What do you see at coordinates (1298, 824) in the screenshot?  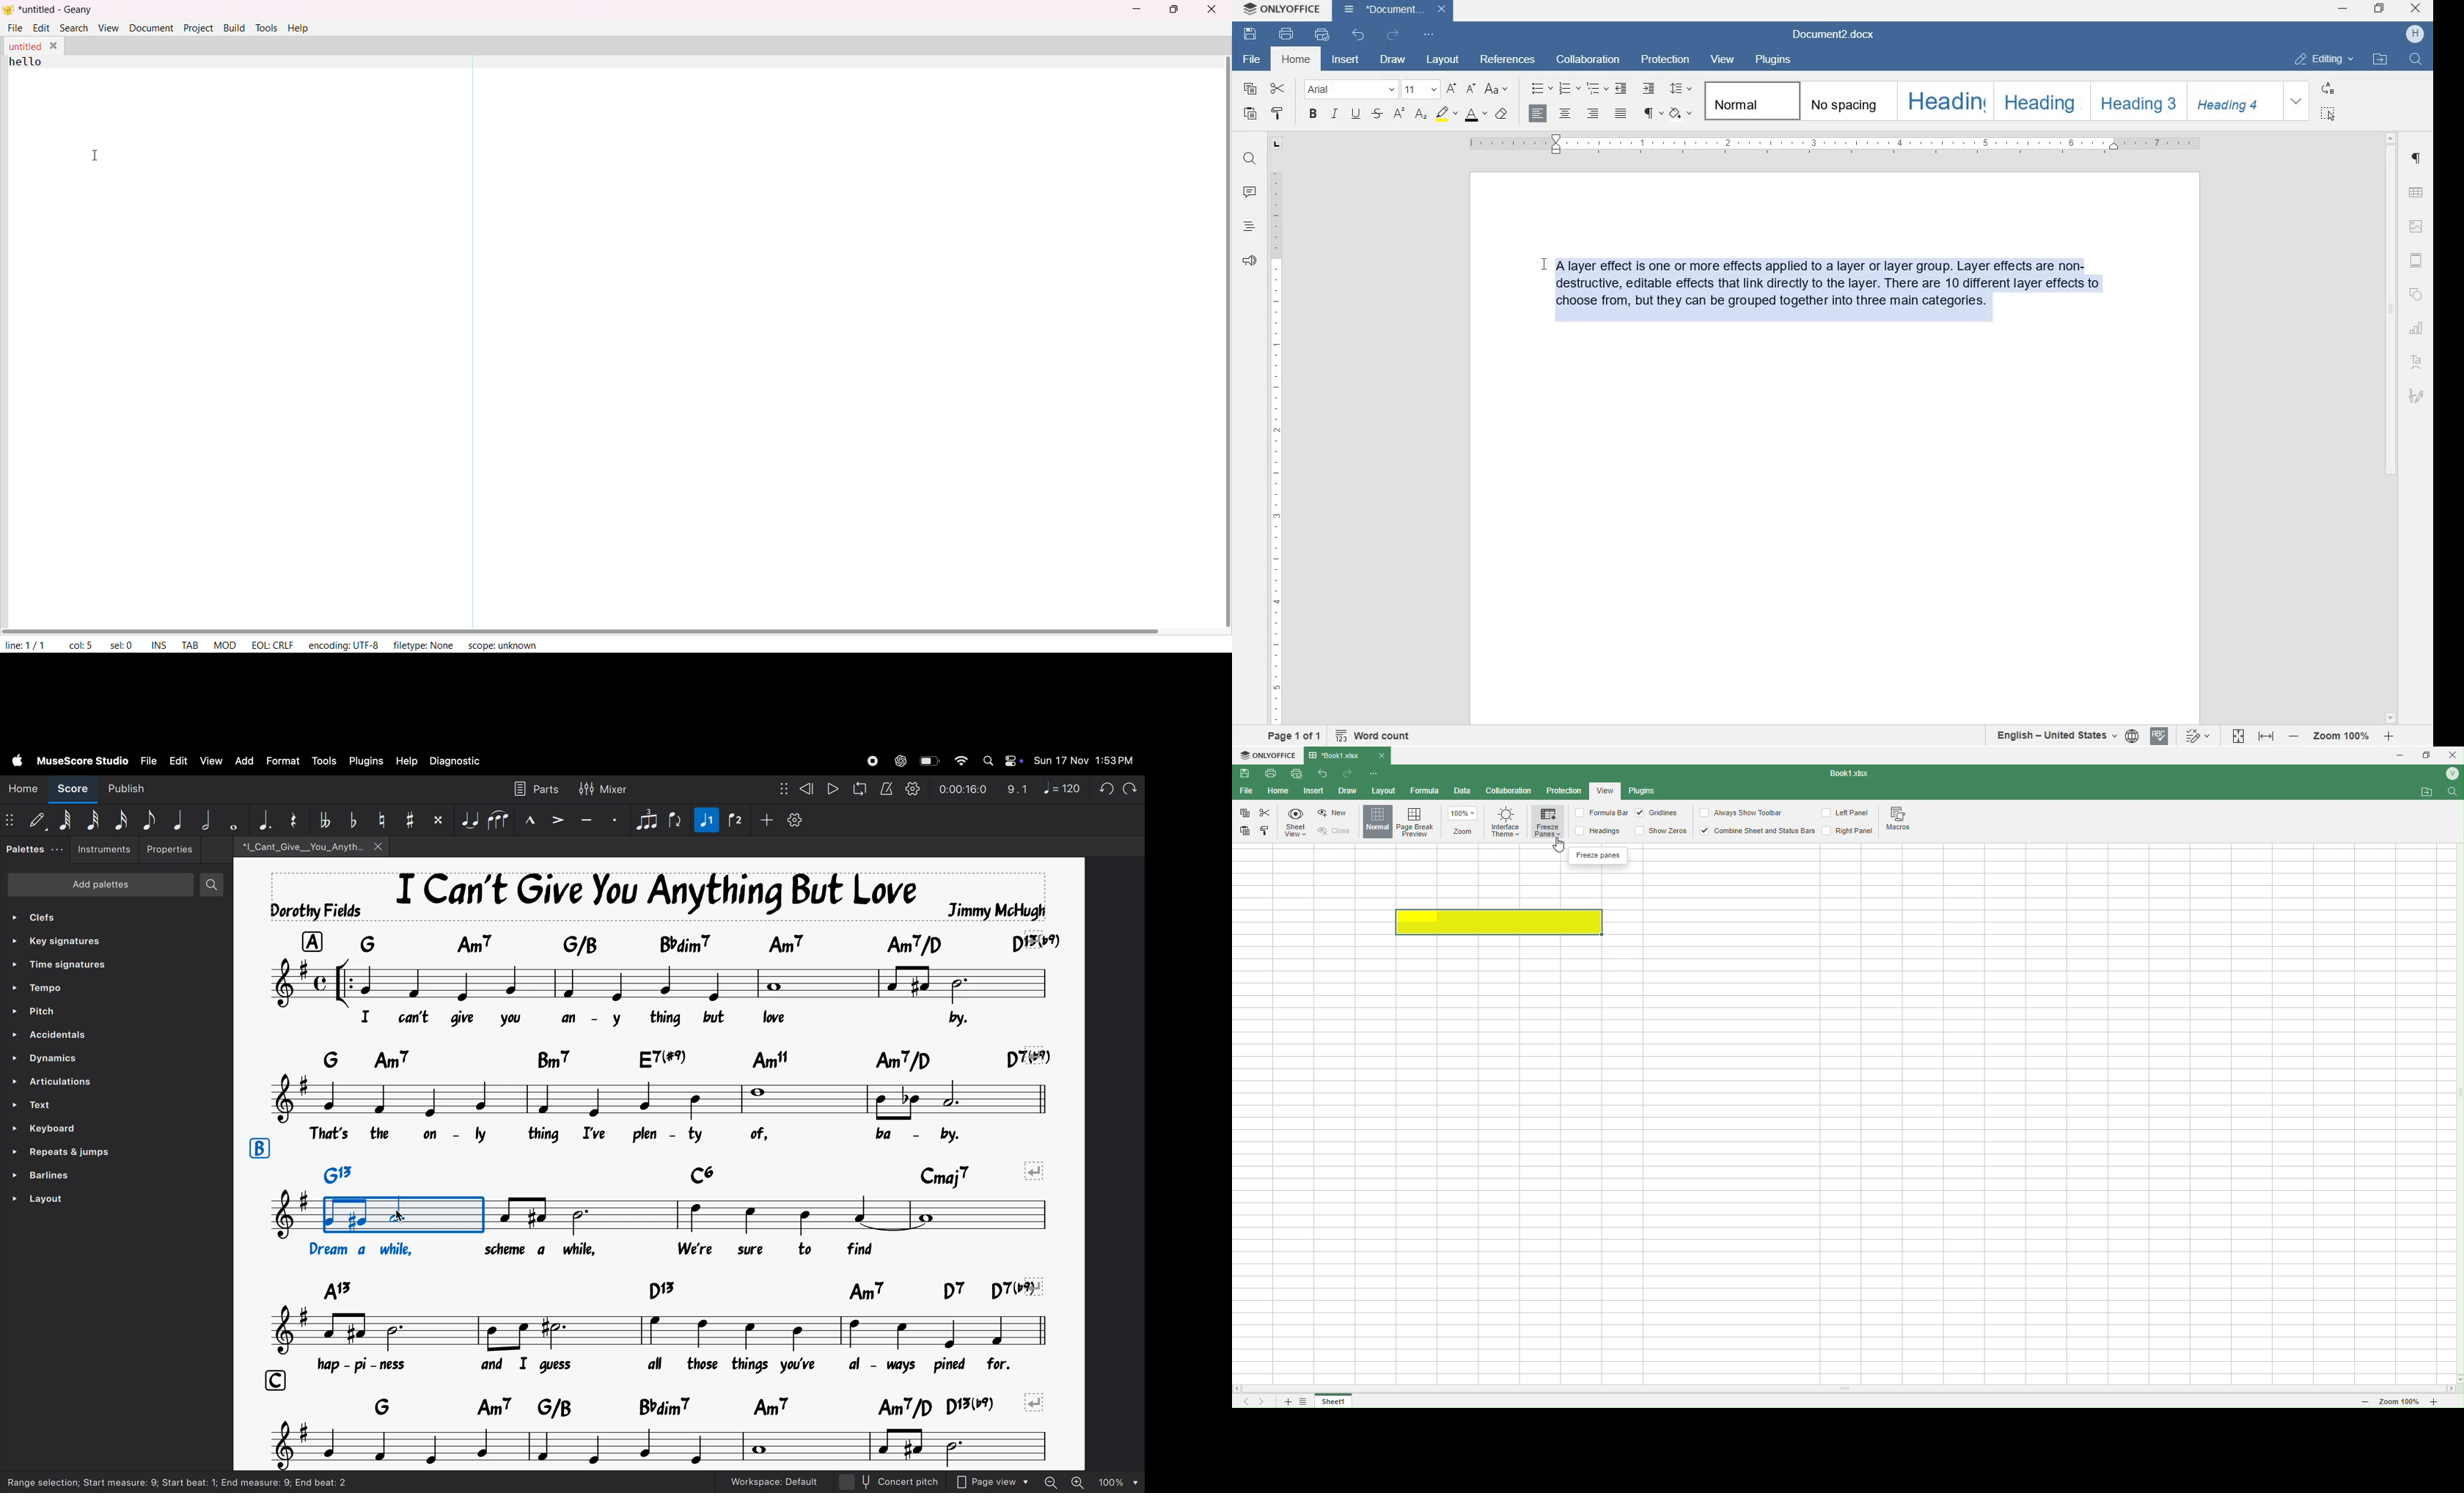 I see `Sheet View` at bounding box center [1298, 824].